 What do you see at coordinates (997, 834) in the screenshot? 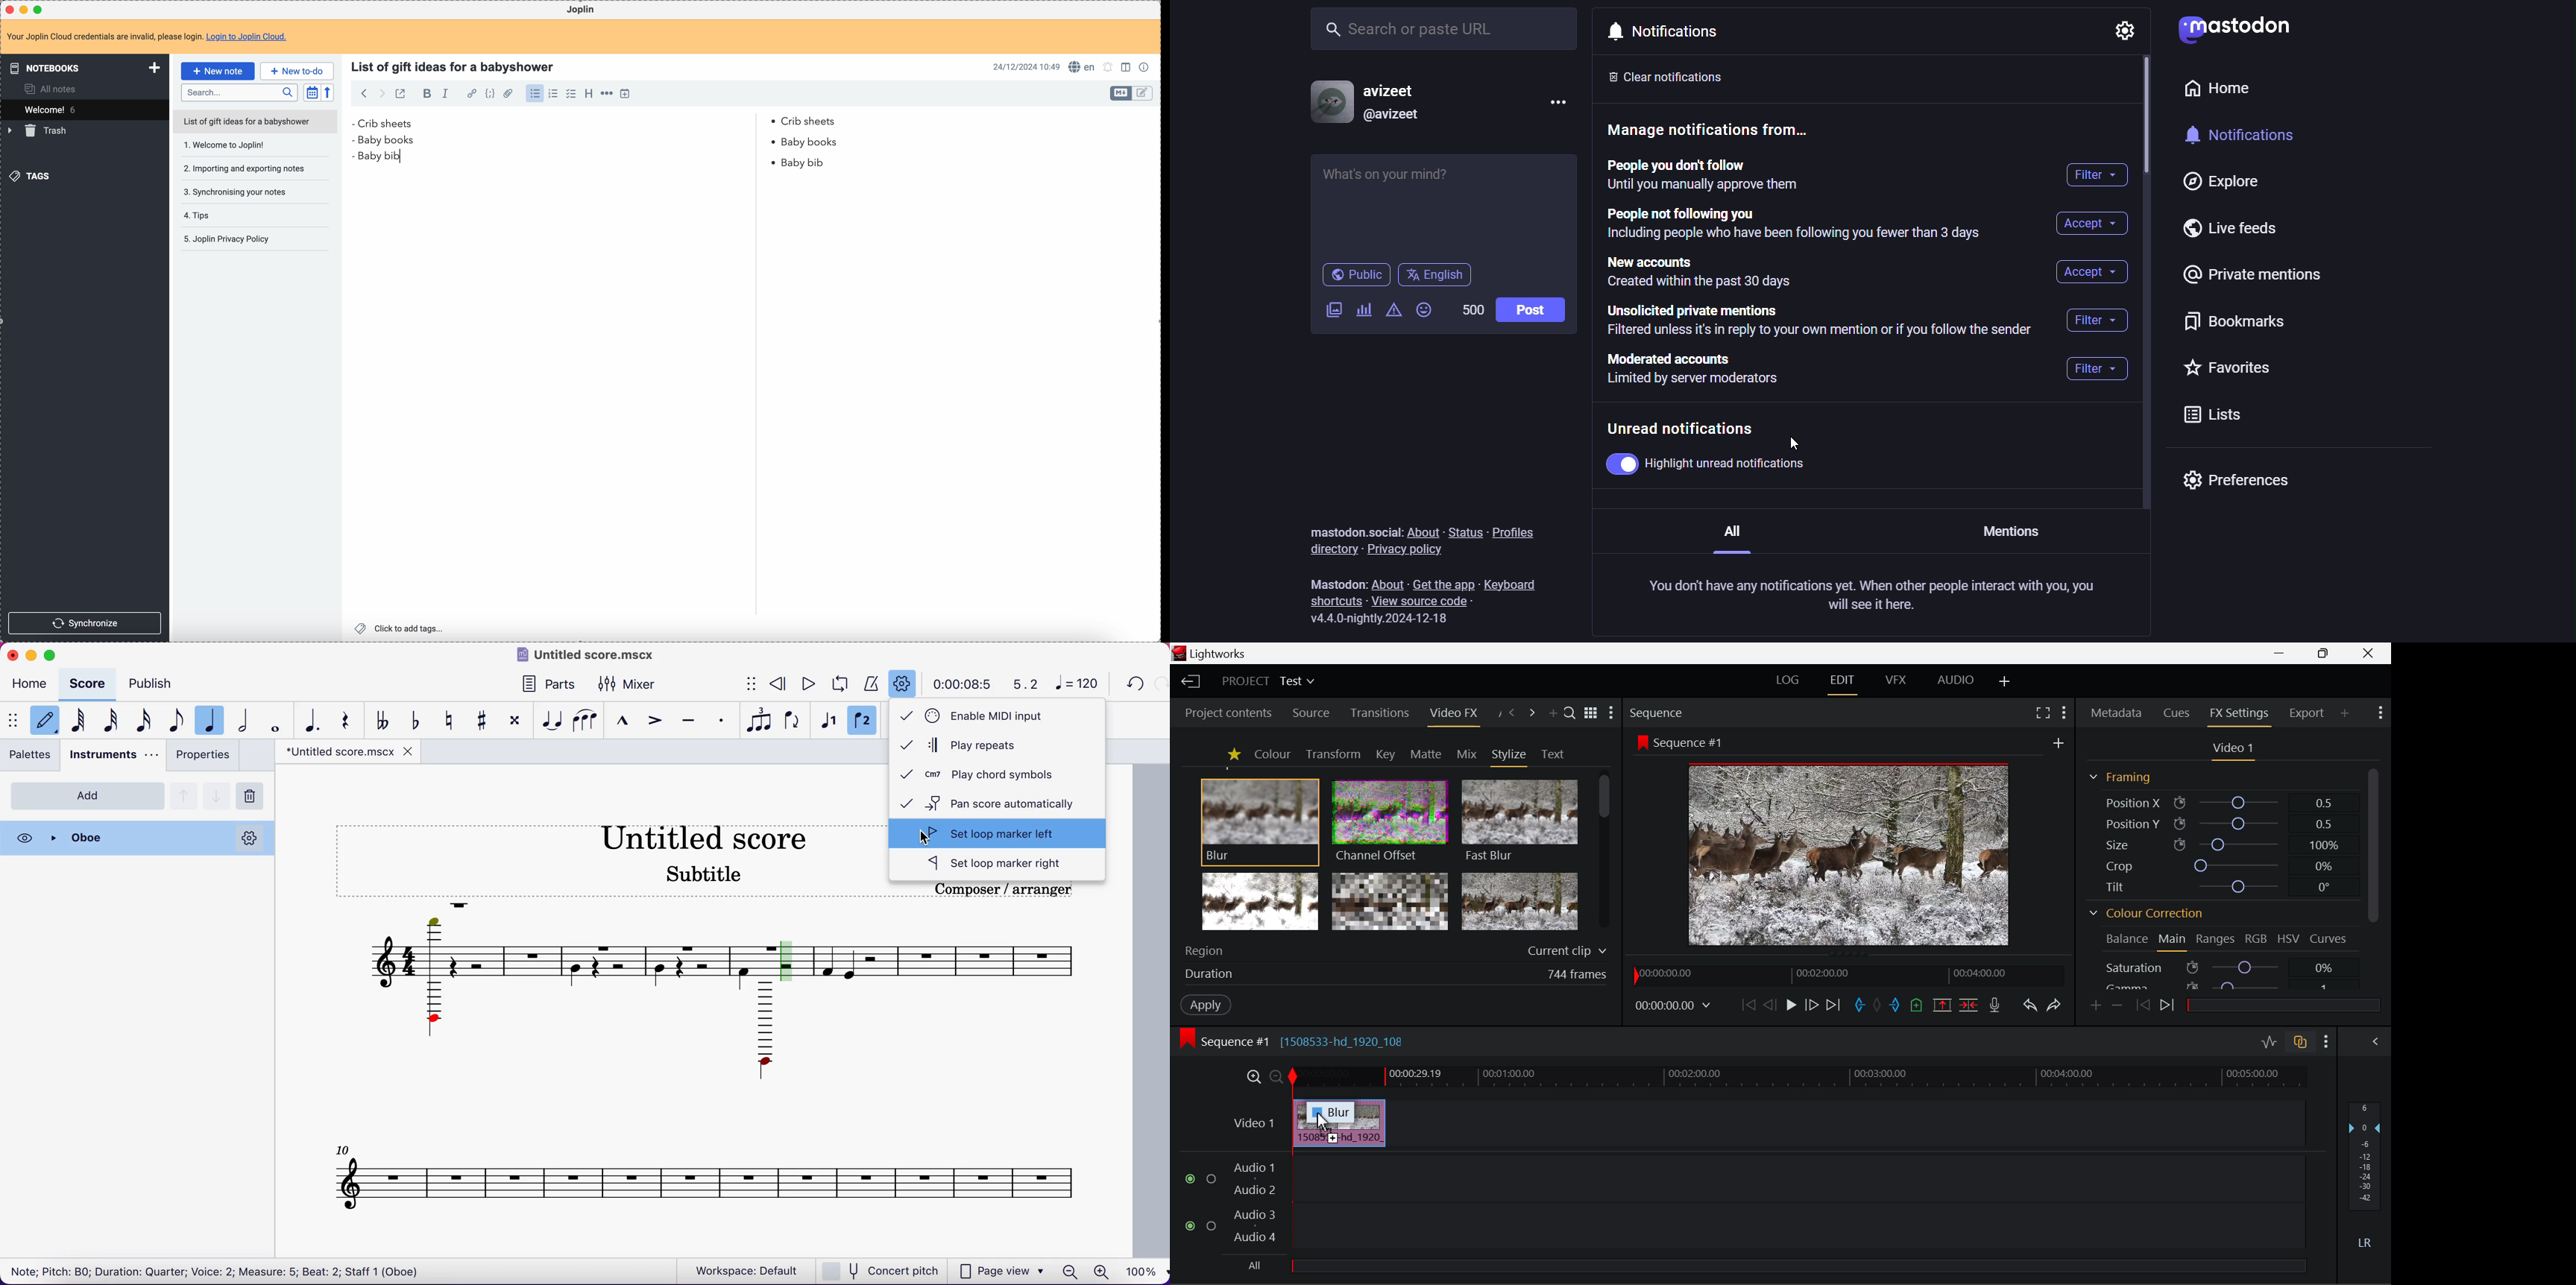
I see `set loop marker left` at bounding box center [997, 834].